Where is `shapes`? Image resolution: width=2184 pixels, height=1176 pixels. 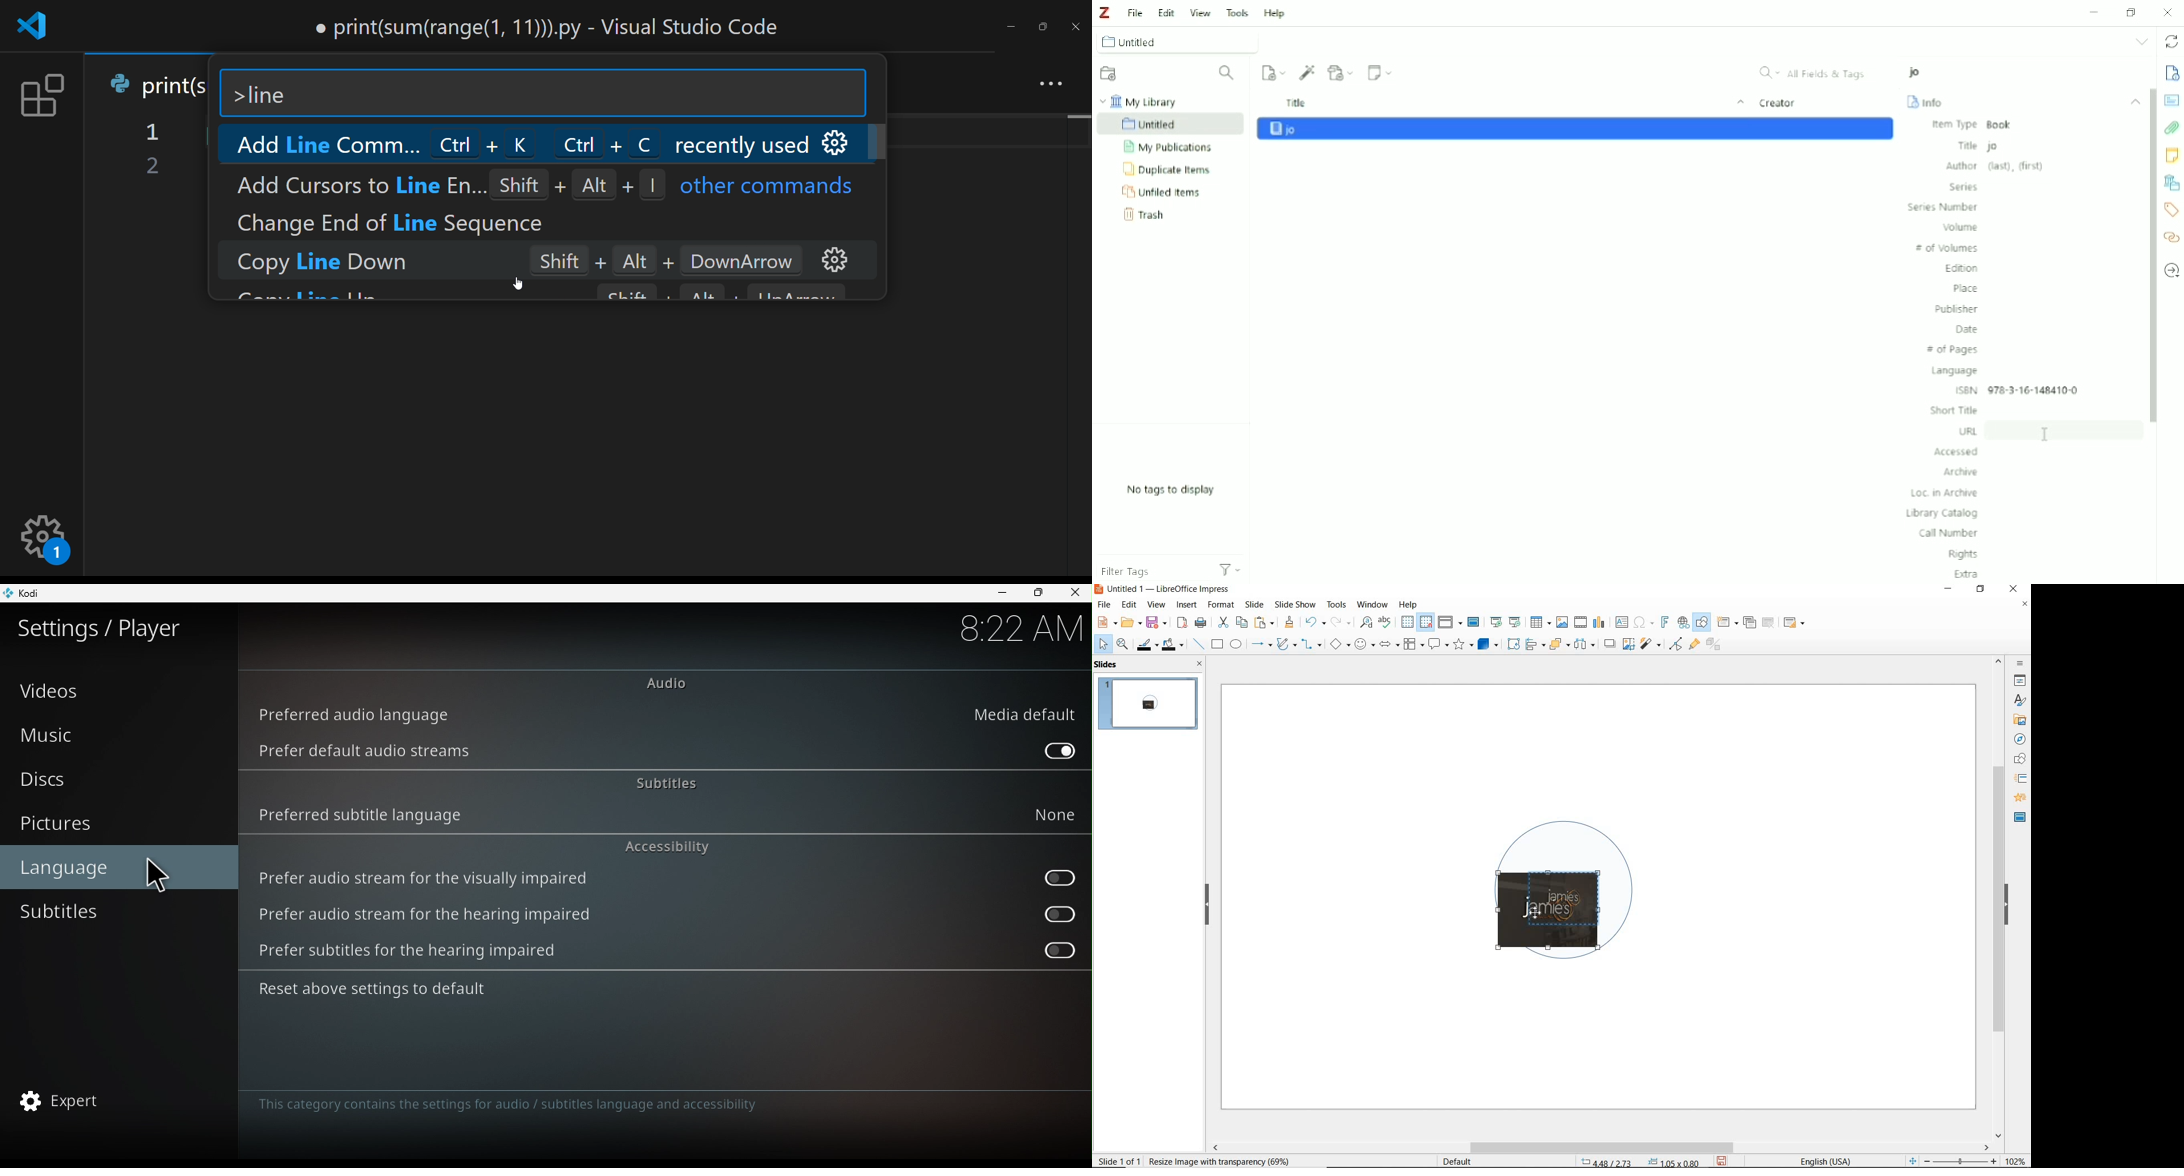
shapes is located at coordinates (2019, 759).